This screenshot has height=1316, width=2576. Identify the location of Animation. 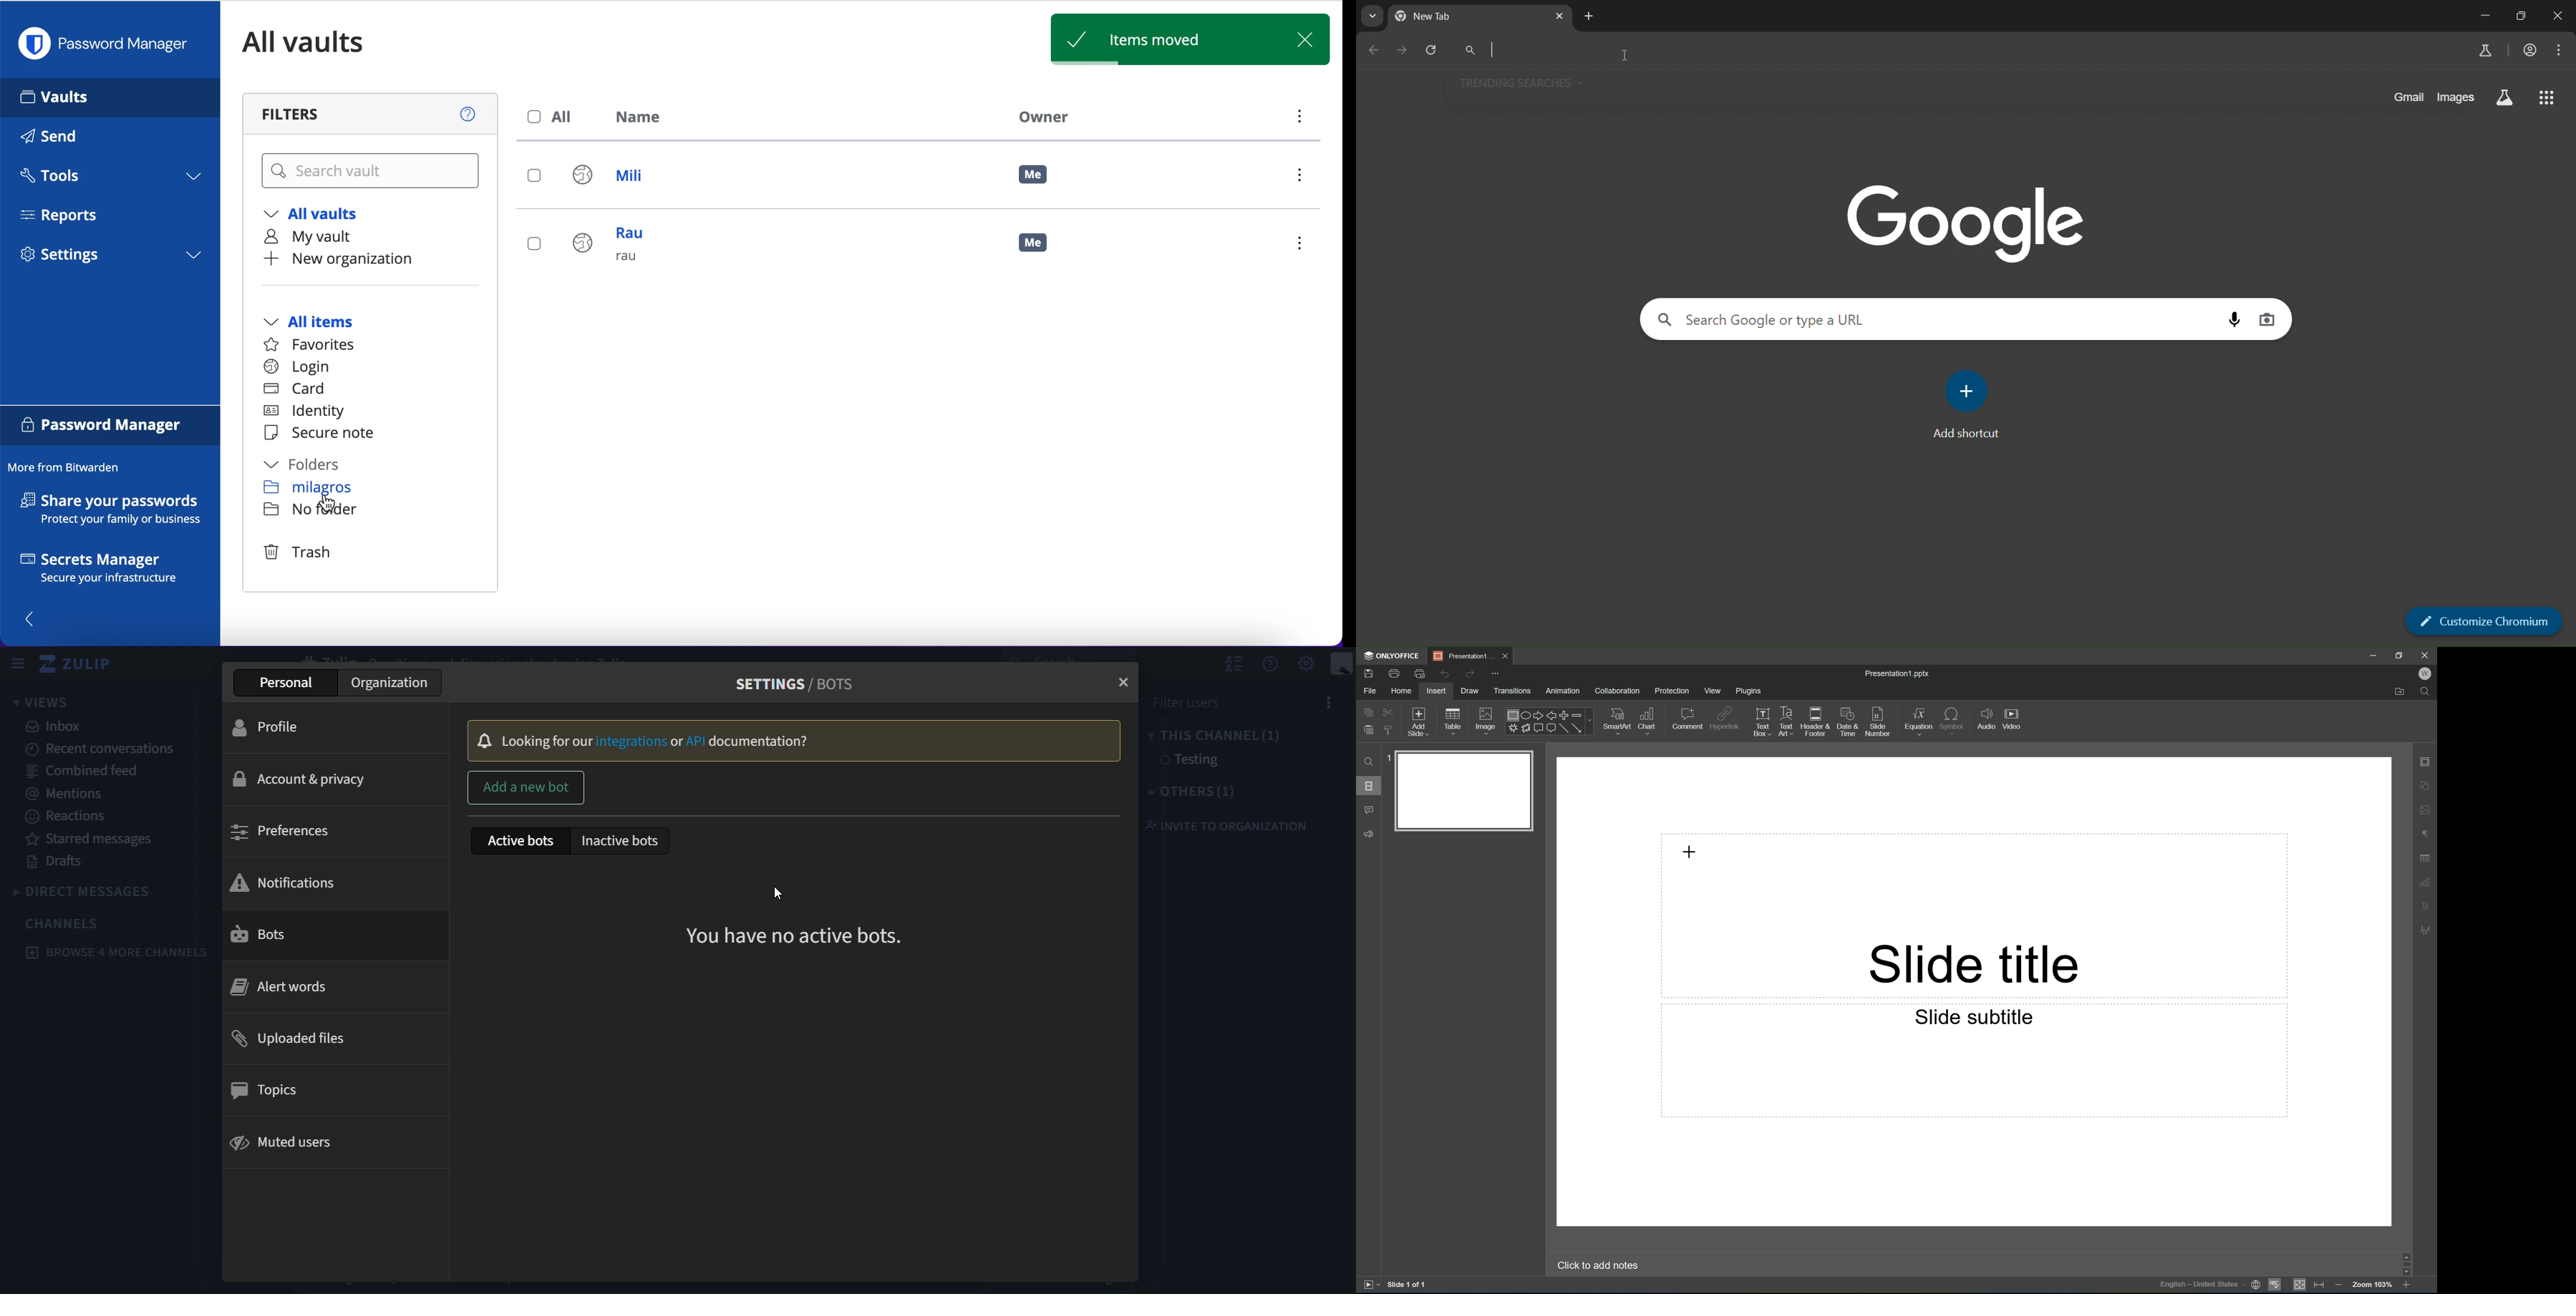
(1563, 691).